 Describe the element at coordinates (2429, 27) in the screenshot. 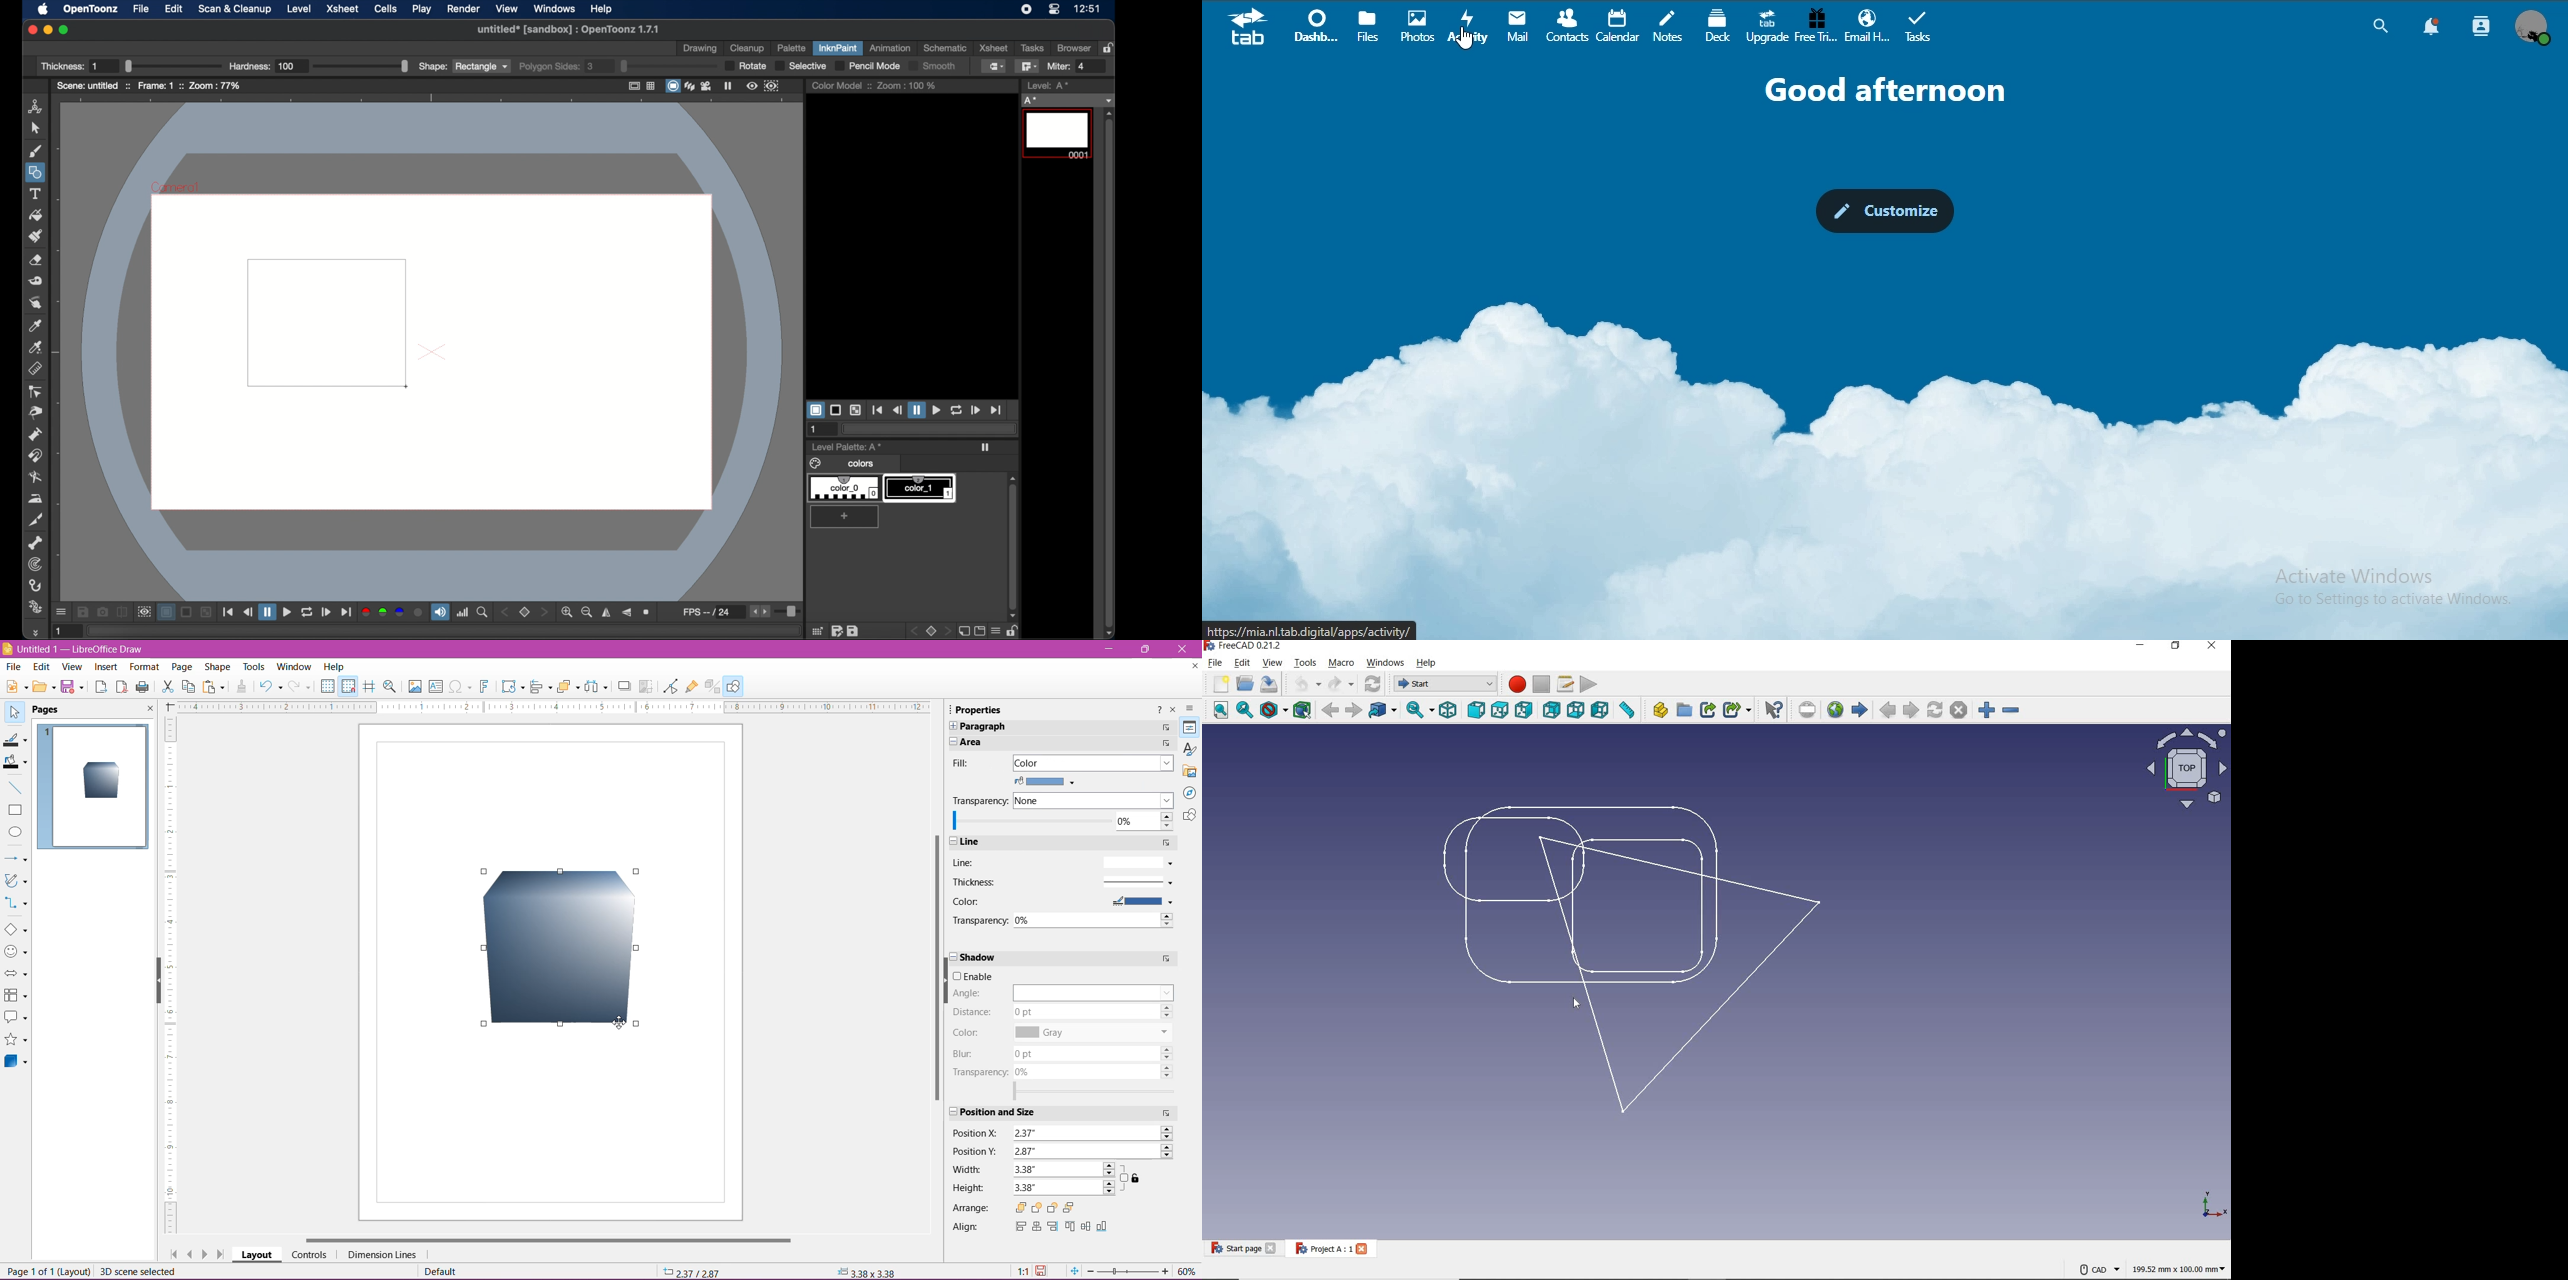

I see `notifications` at that location.